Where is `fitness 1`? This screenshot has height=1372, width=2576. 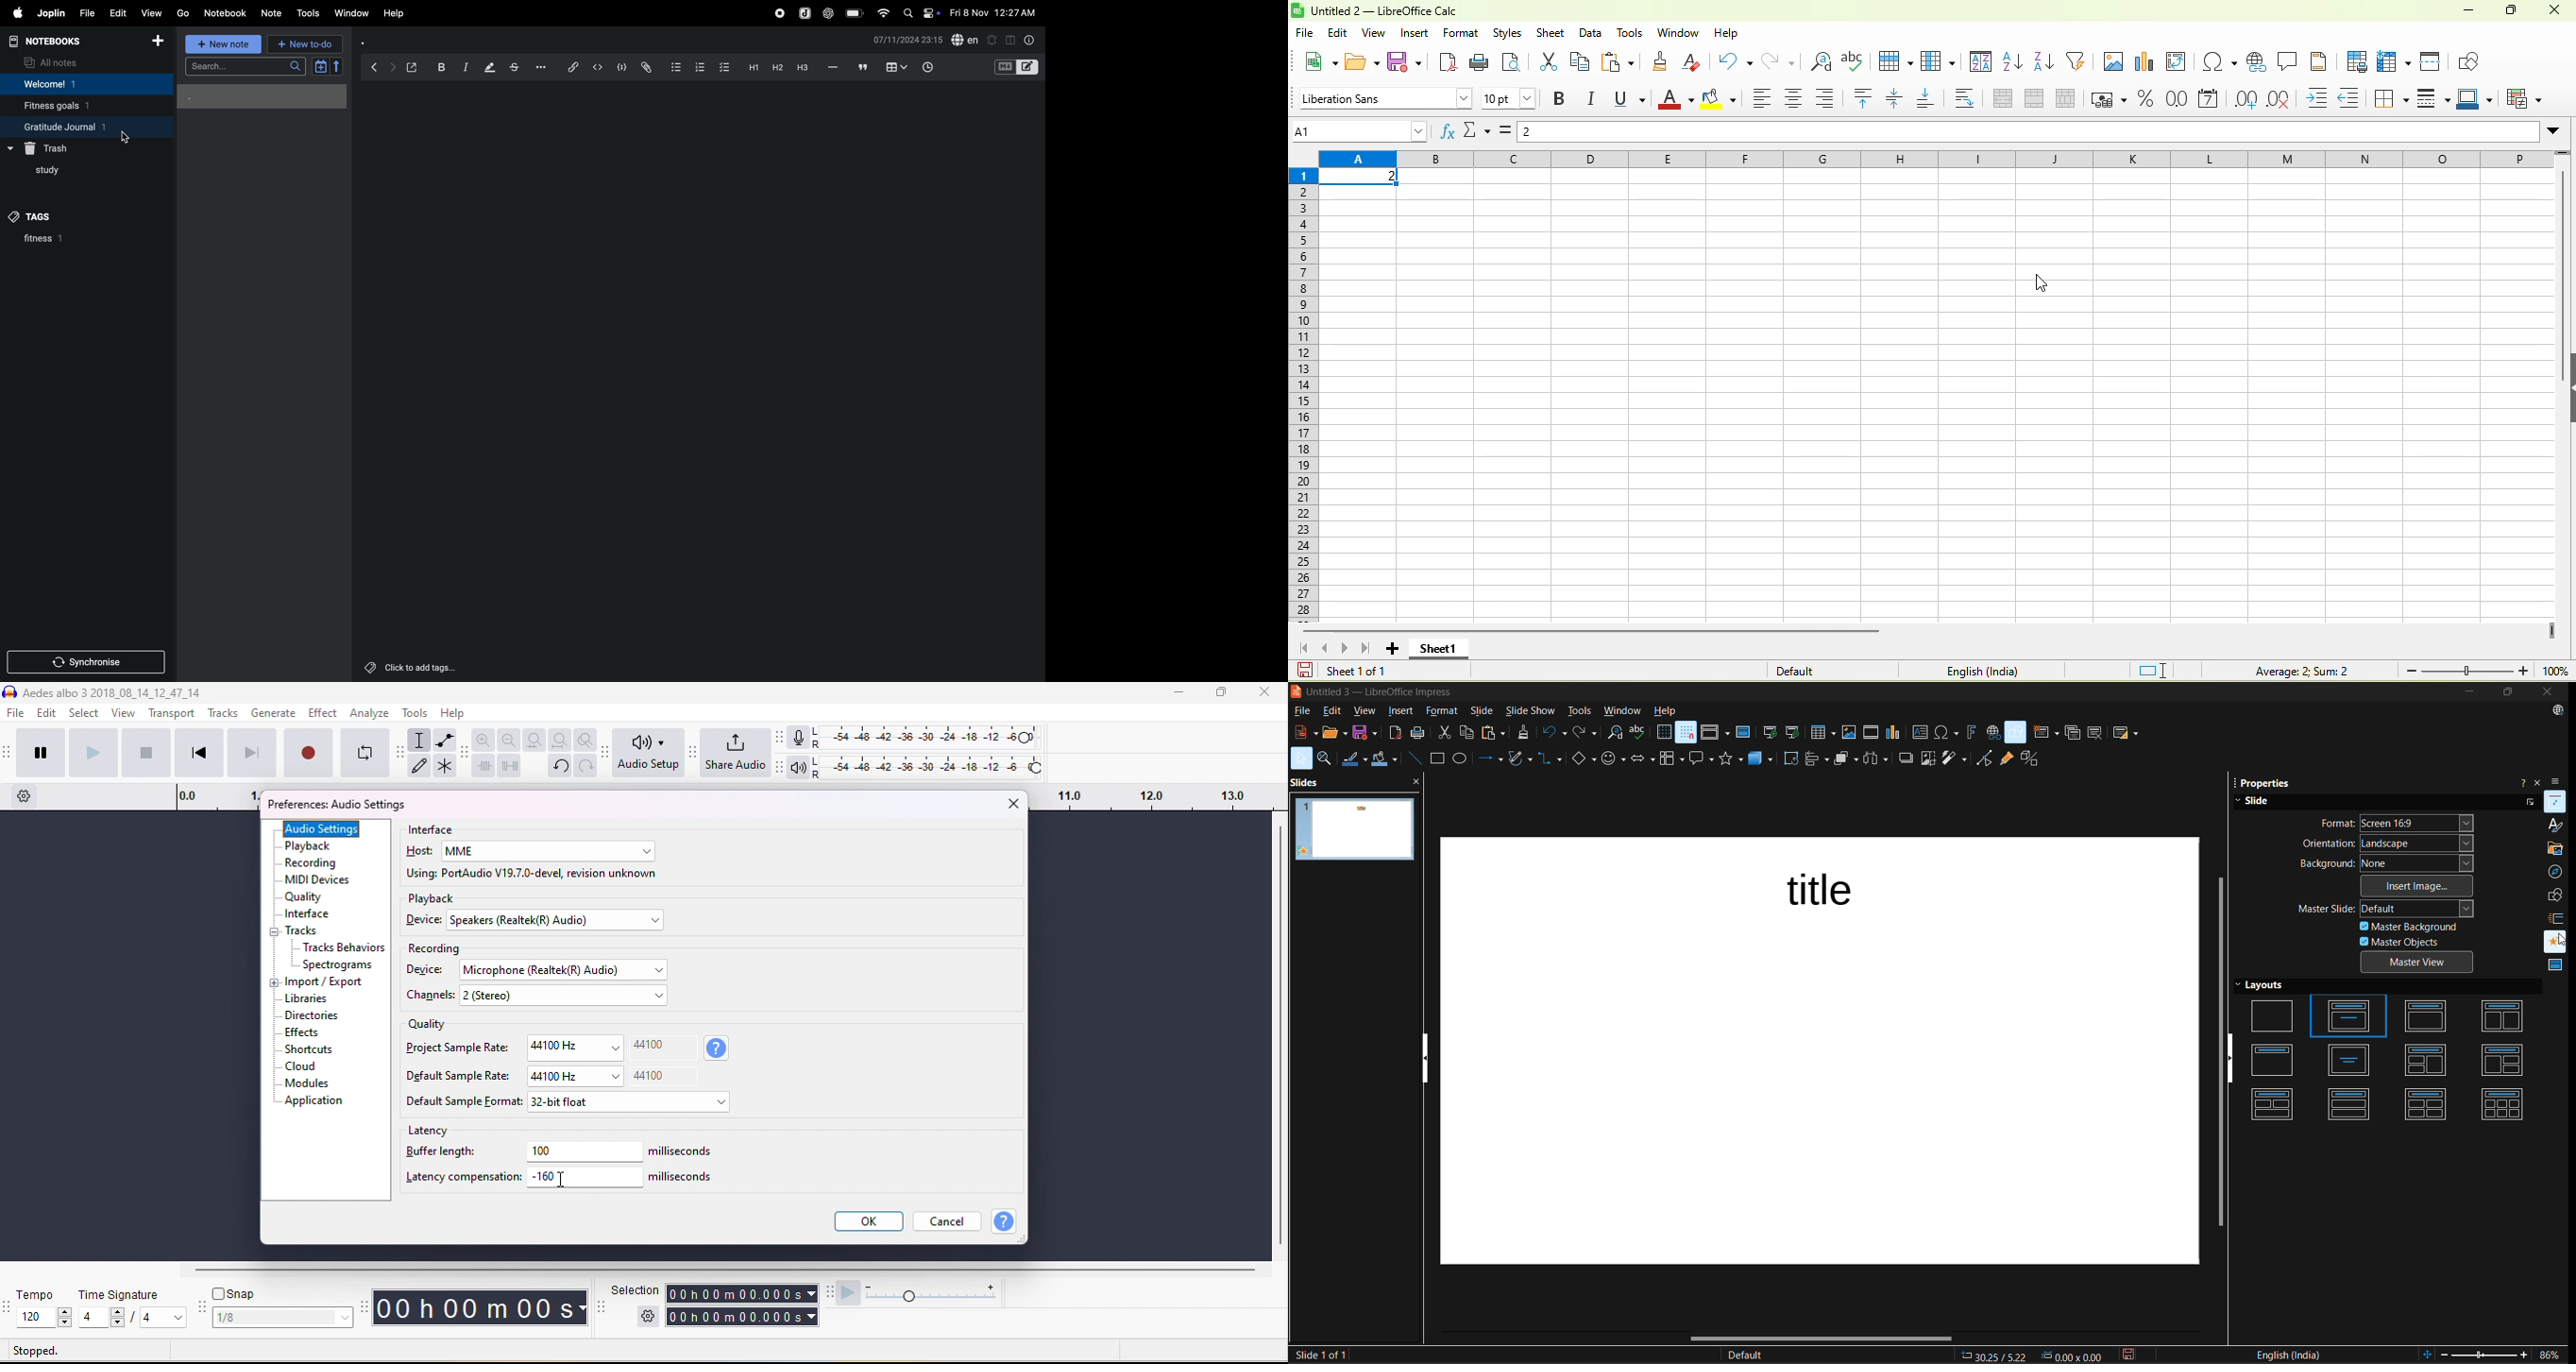
fitness 1 is located at coordinates (65, 241).